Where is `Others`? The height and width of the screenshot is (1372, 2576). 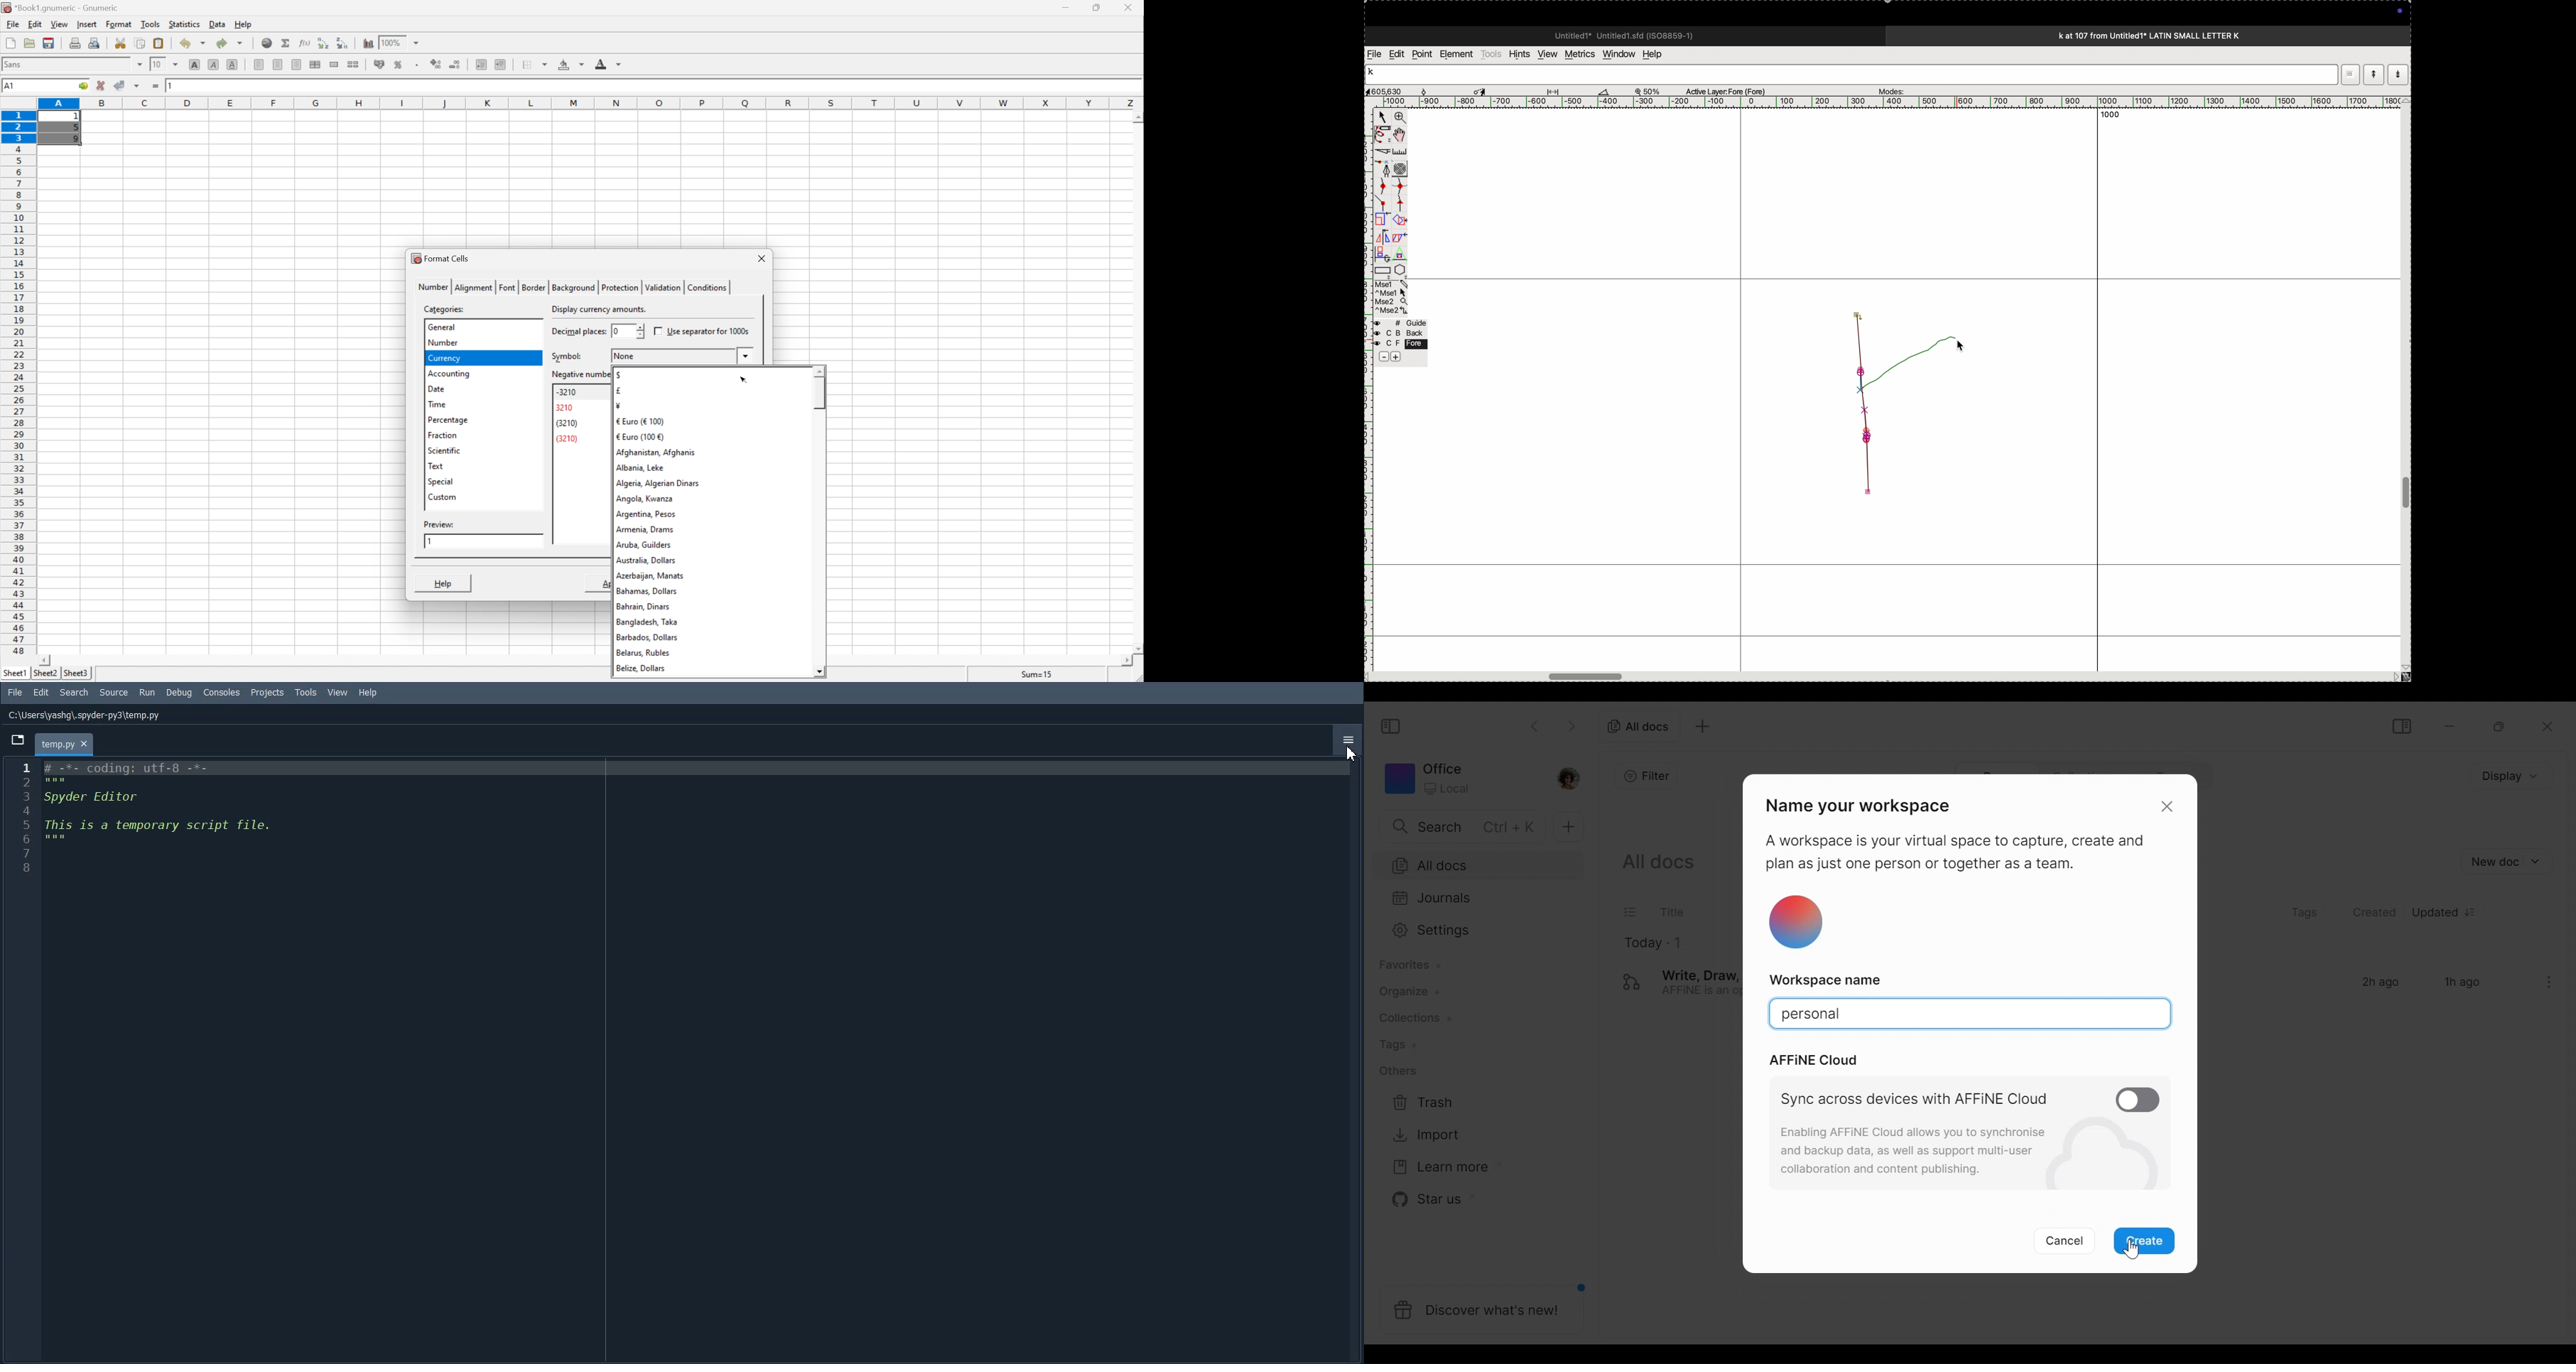 Others is located at coordinates (1396, 1070).